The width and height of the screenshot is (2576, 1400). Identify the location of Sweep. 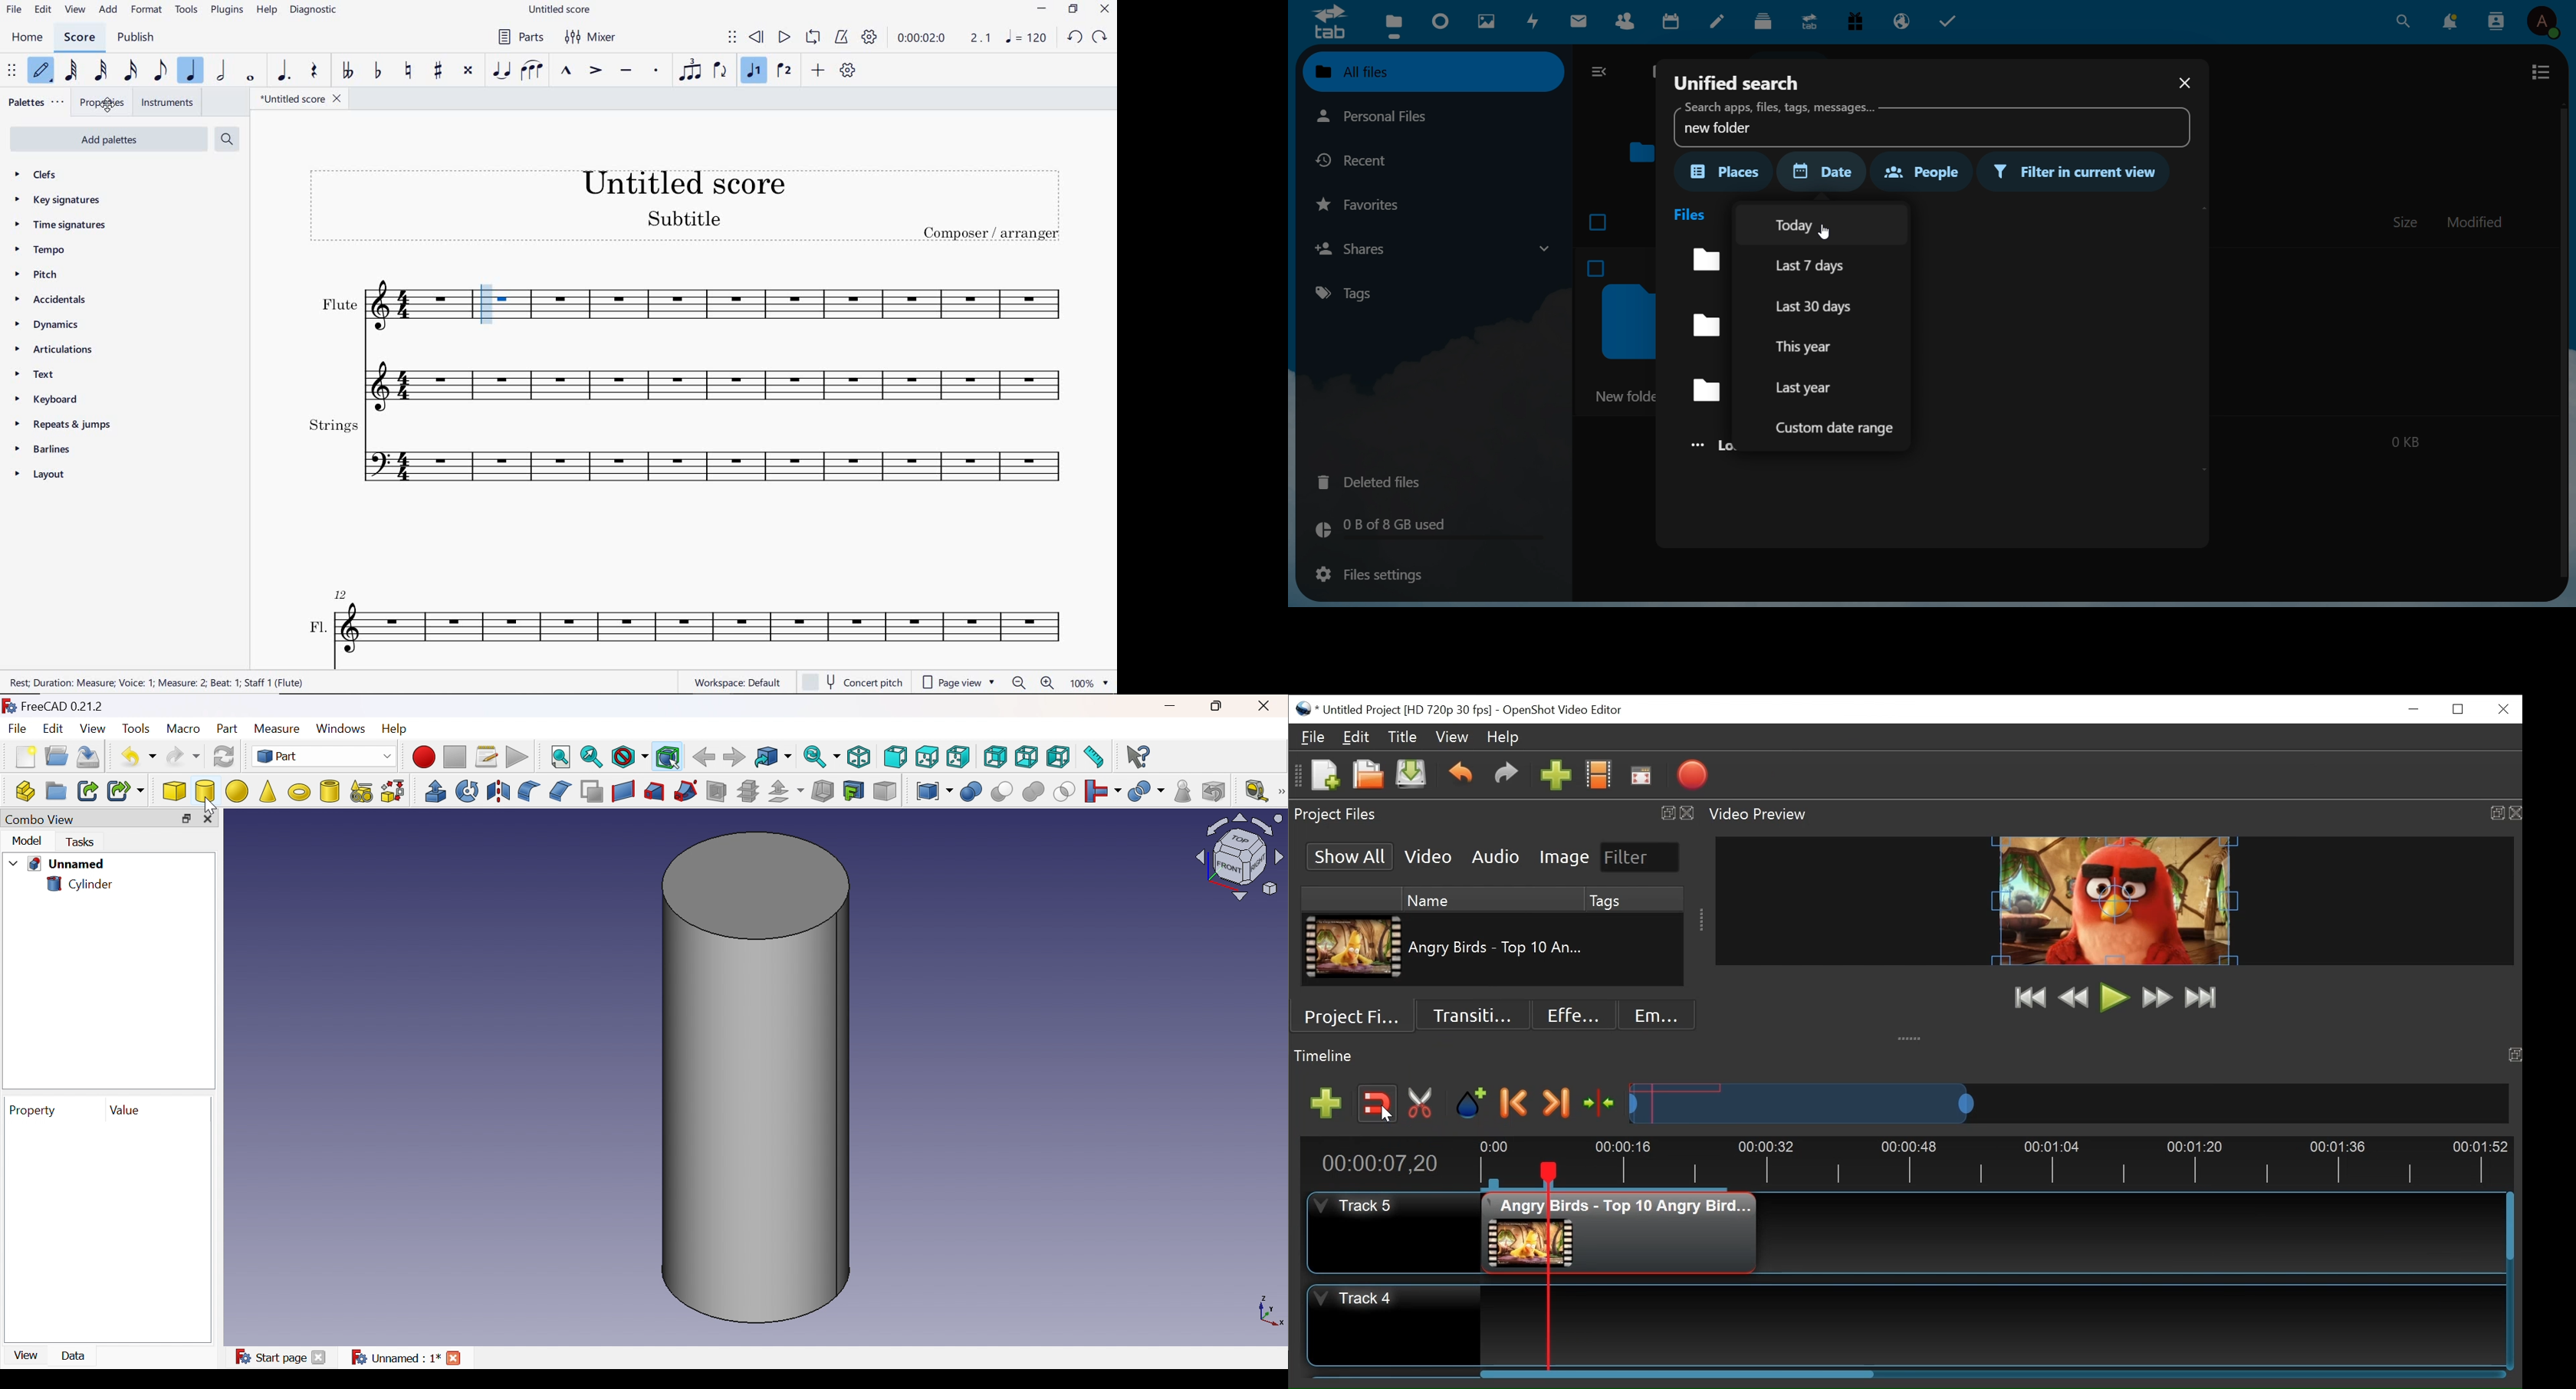
(684, 792).